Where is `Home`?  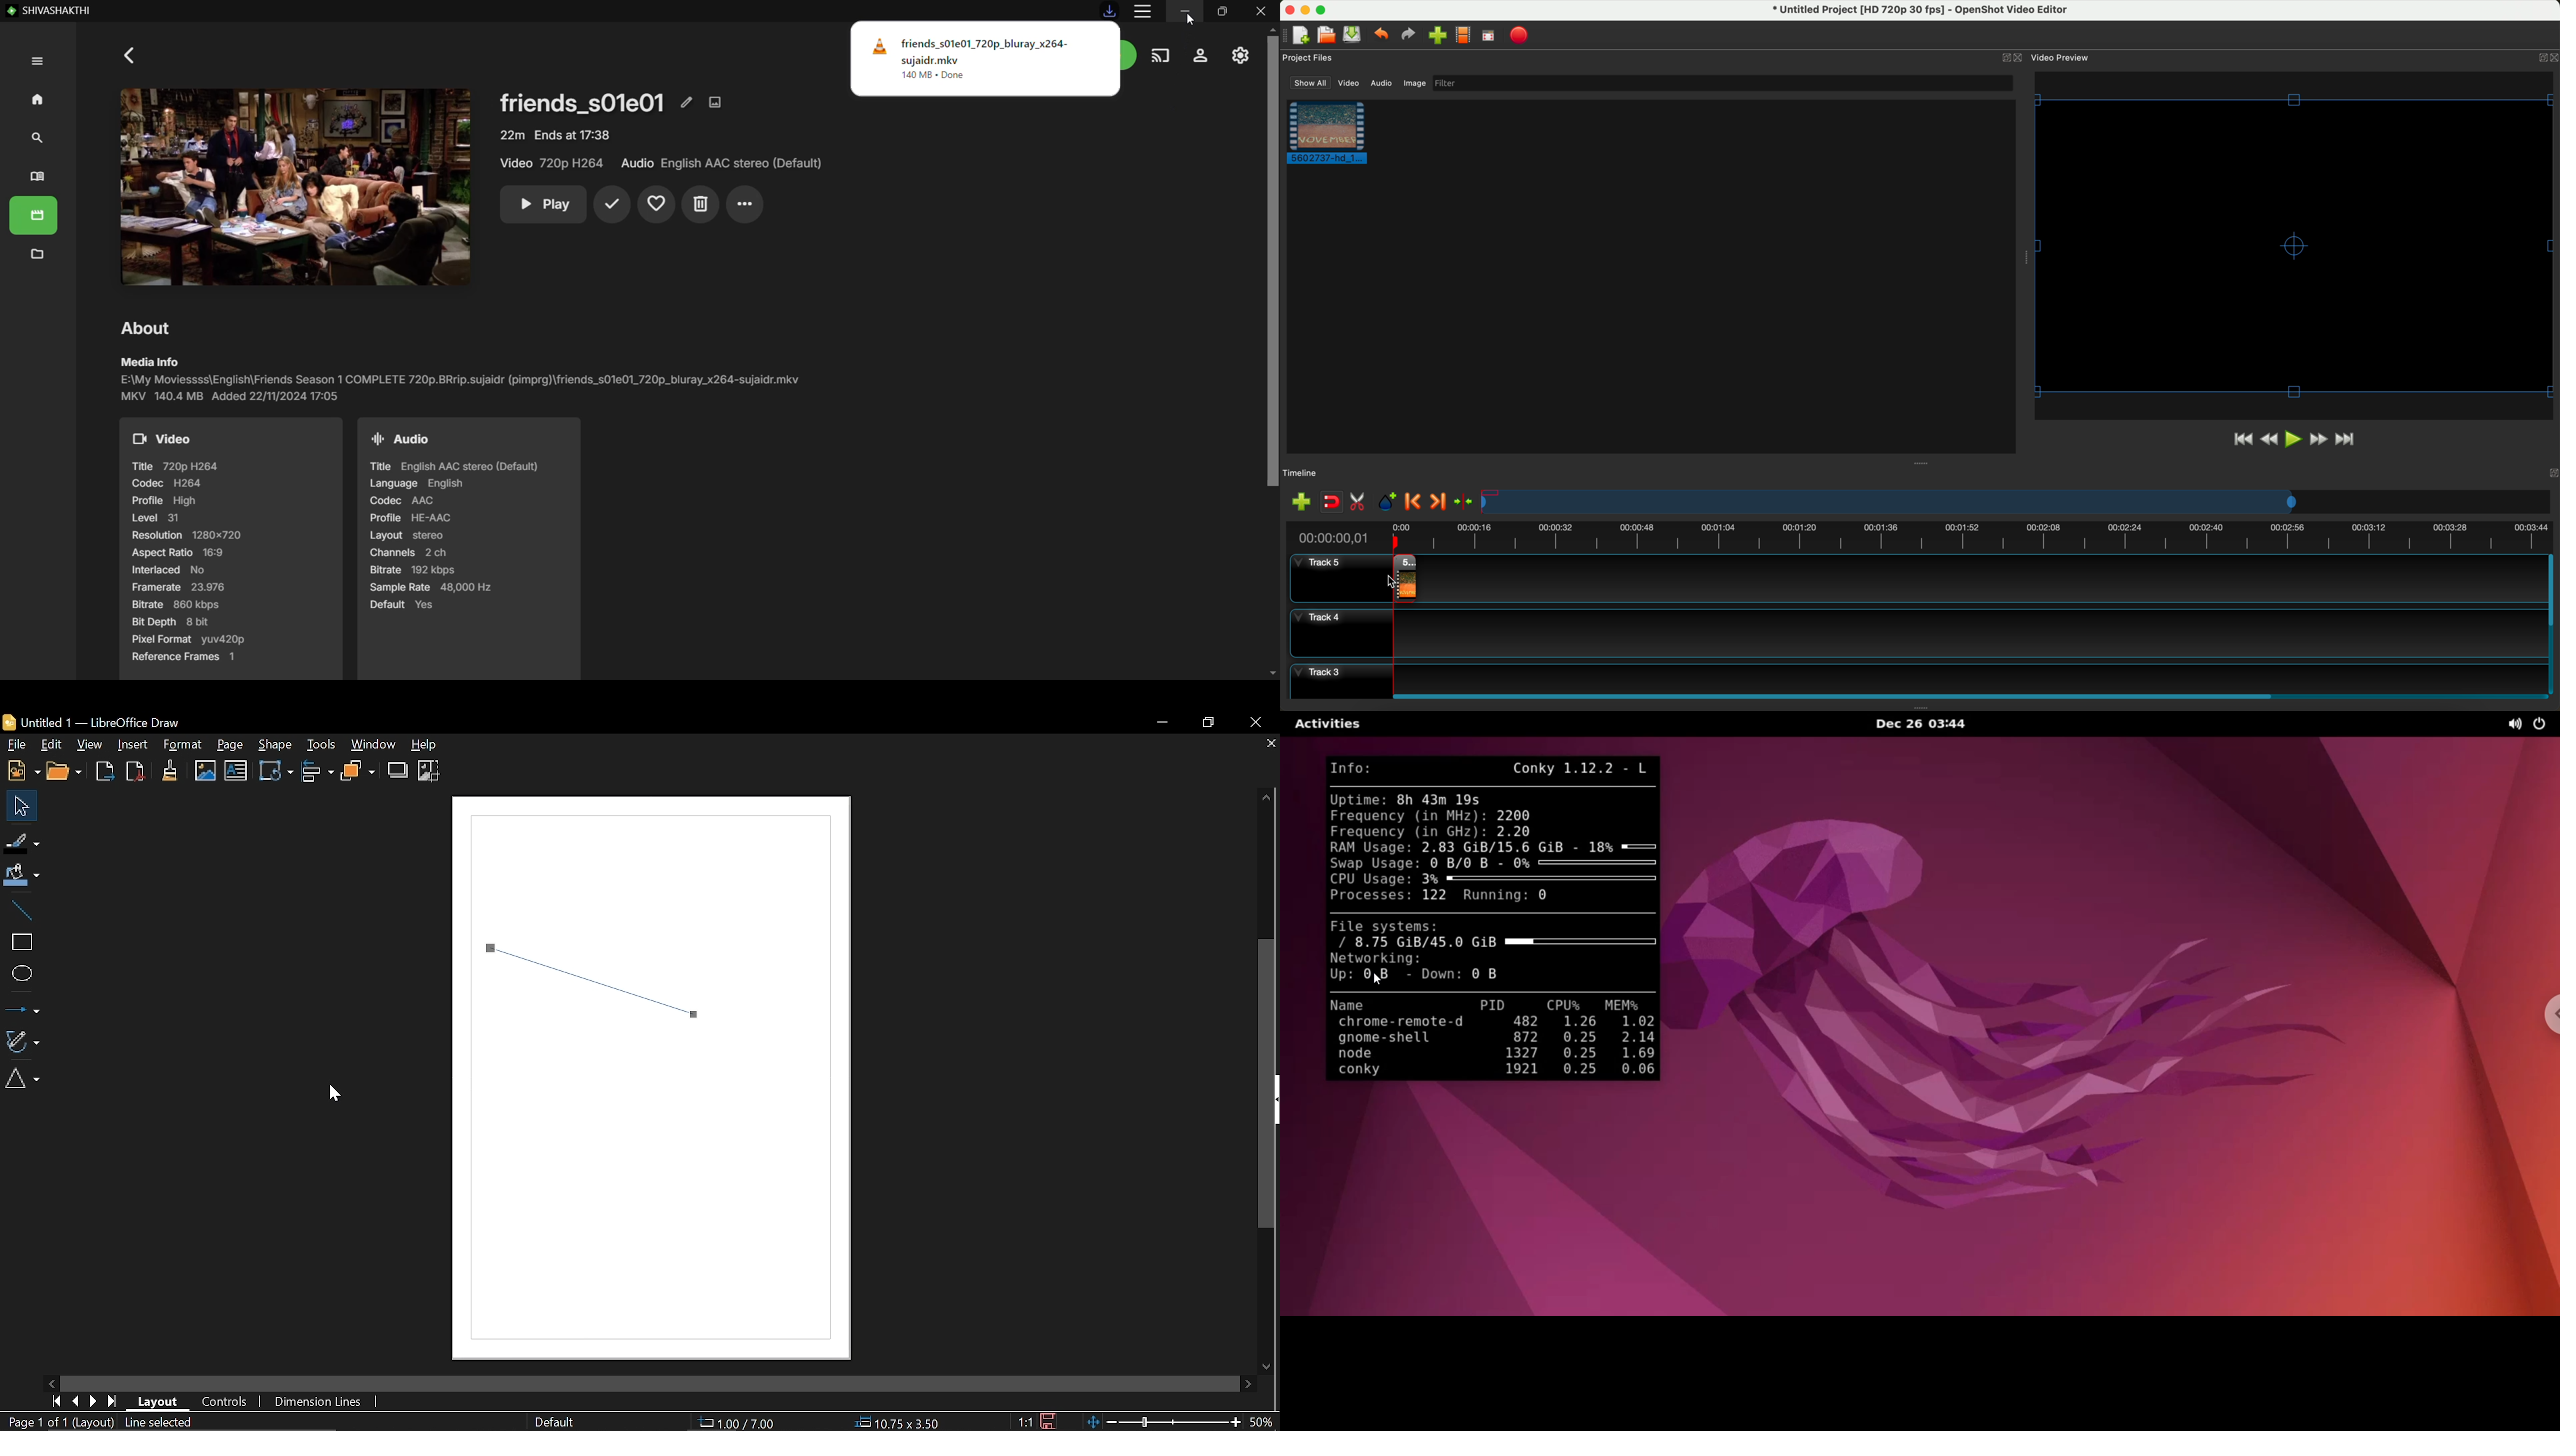 Home is located at coordinates (34, 98).